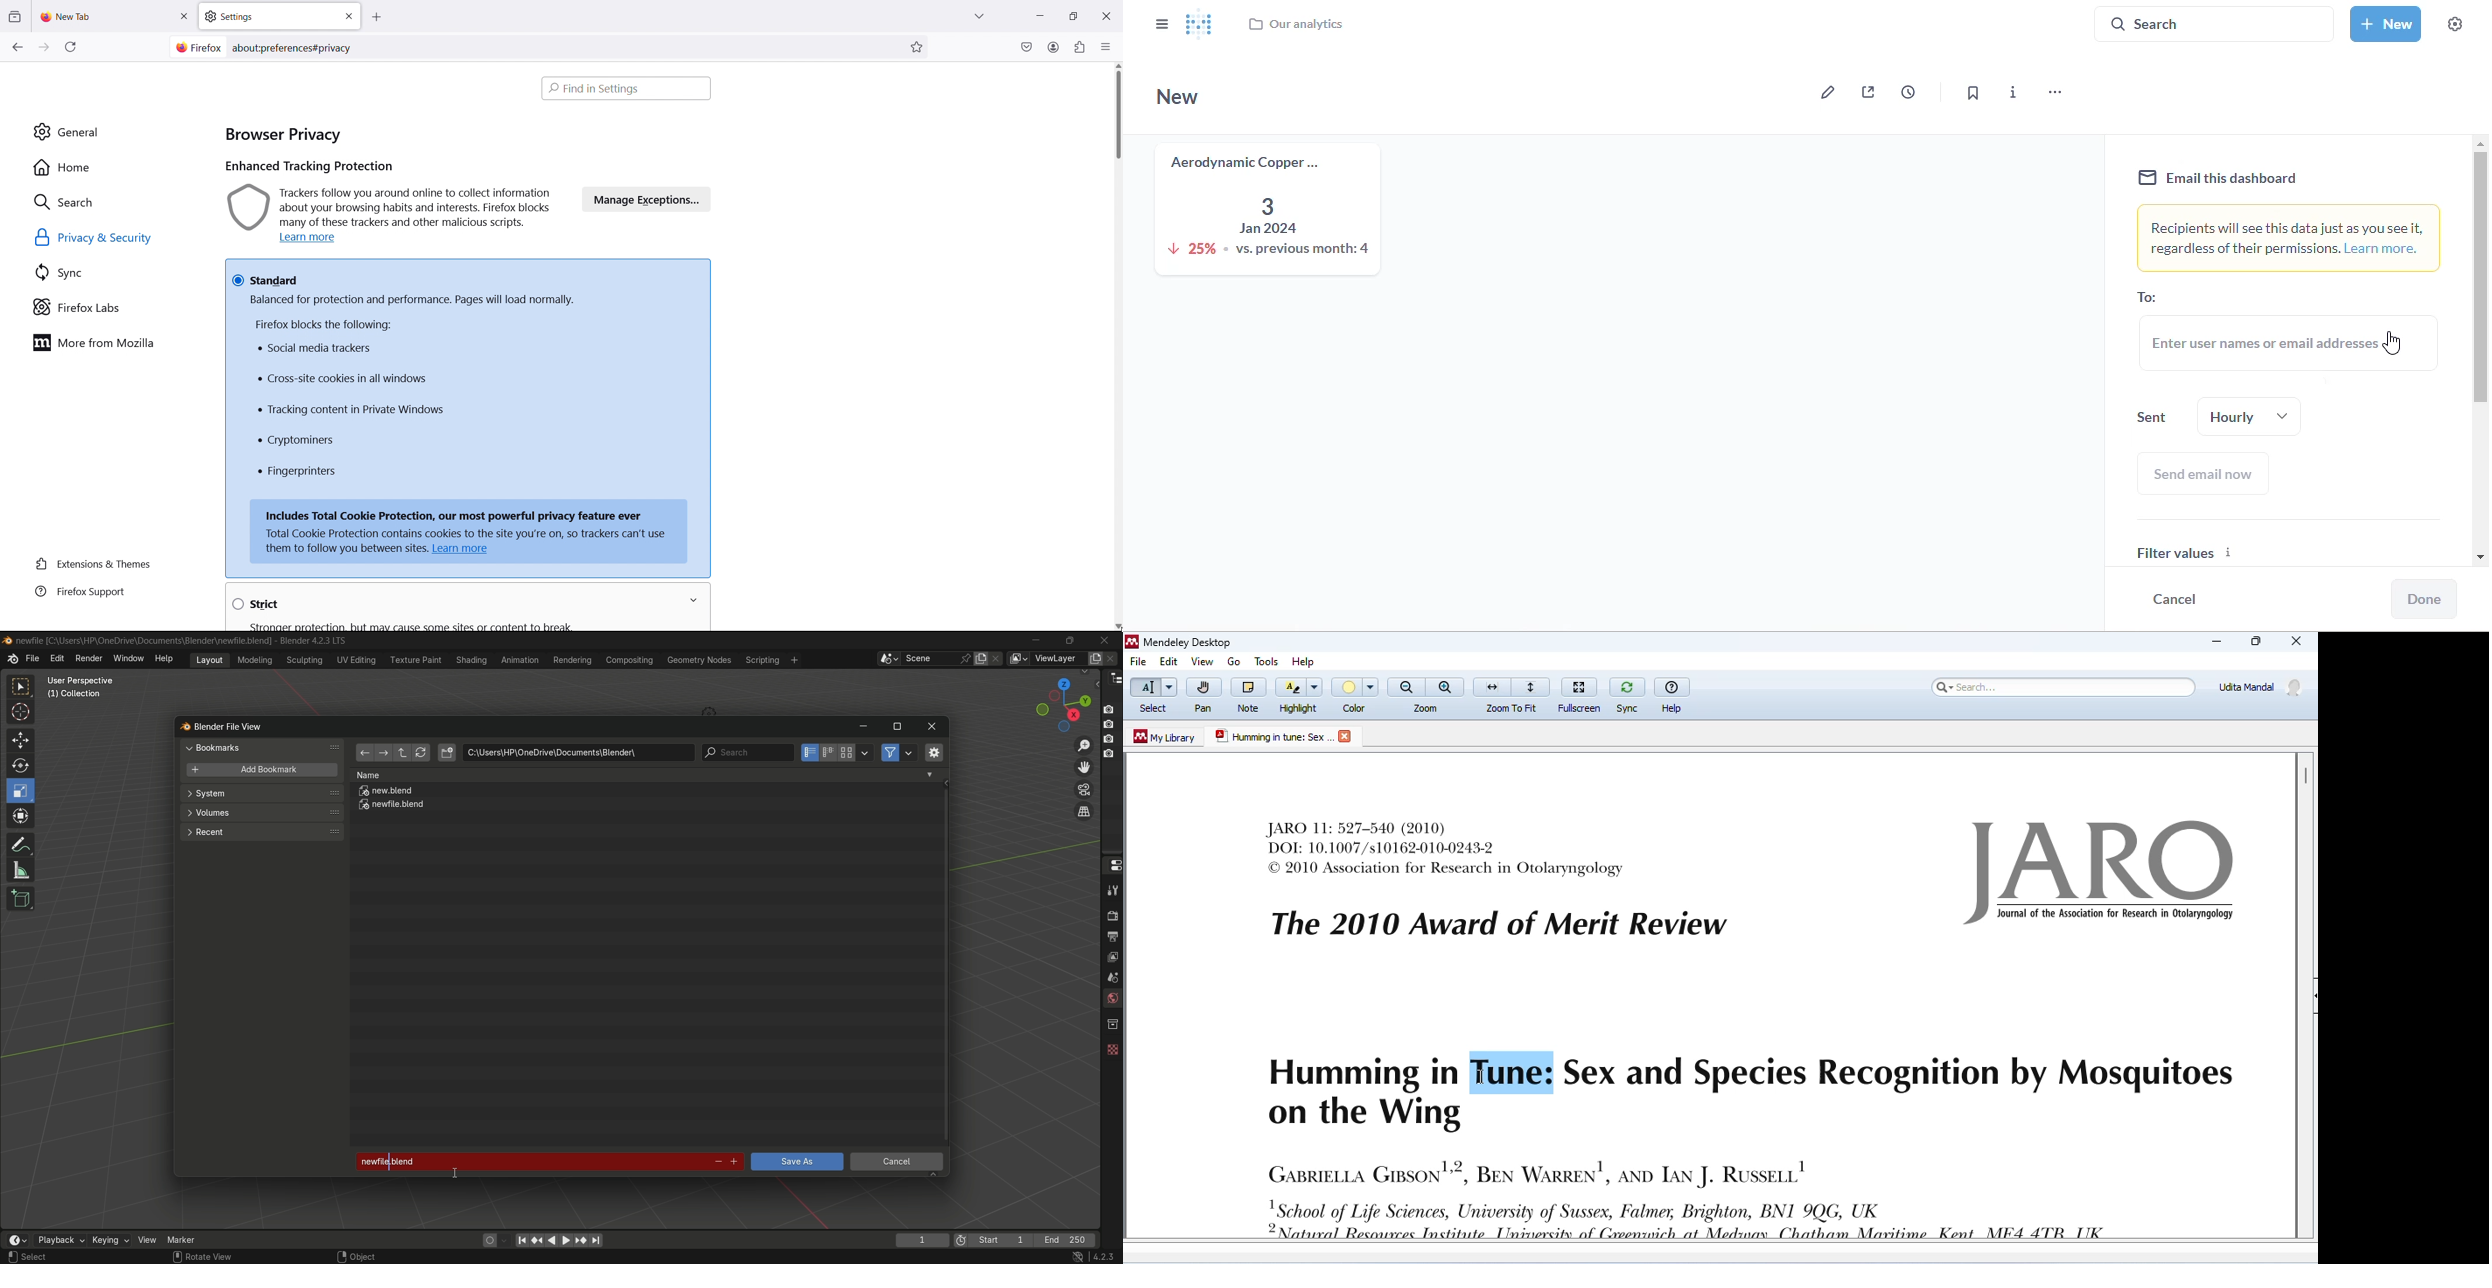 Image resolution: width=2492 pixels, height=1288 pixels. I want to click on scene, so click(1111, 977).